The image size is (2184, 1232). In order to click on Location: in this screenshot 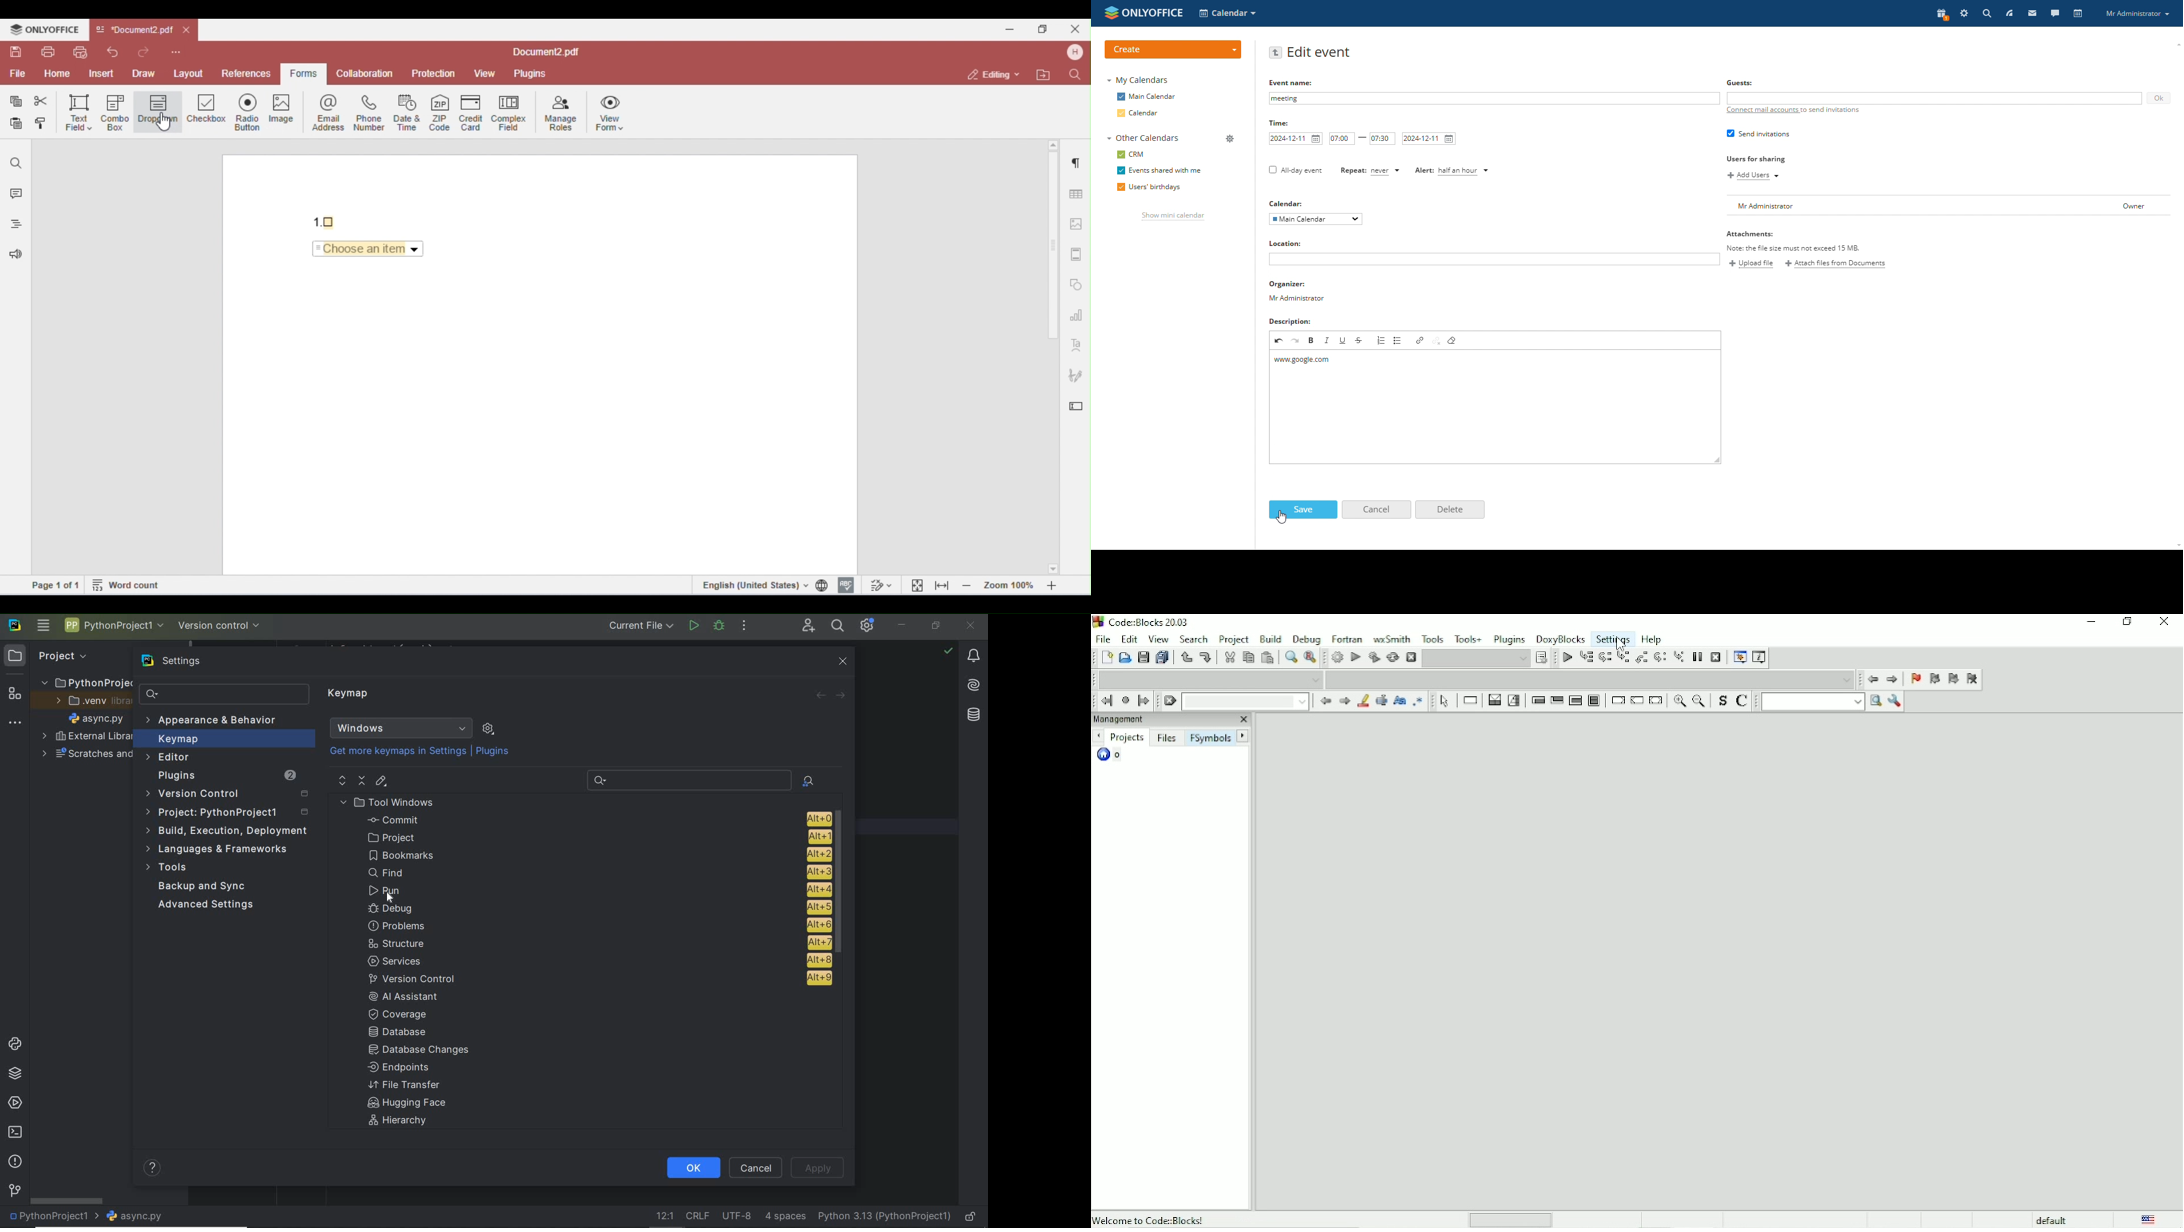, I will do `click(1287, 245)`.